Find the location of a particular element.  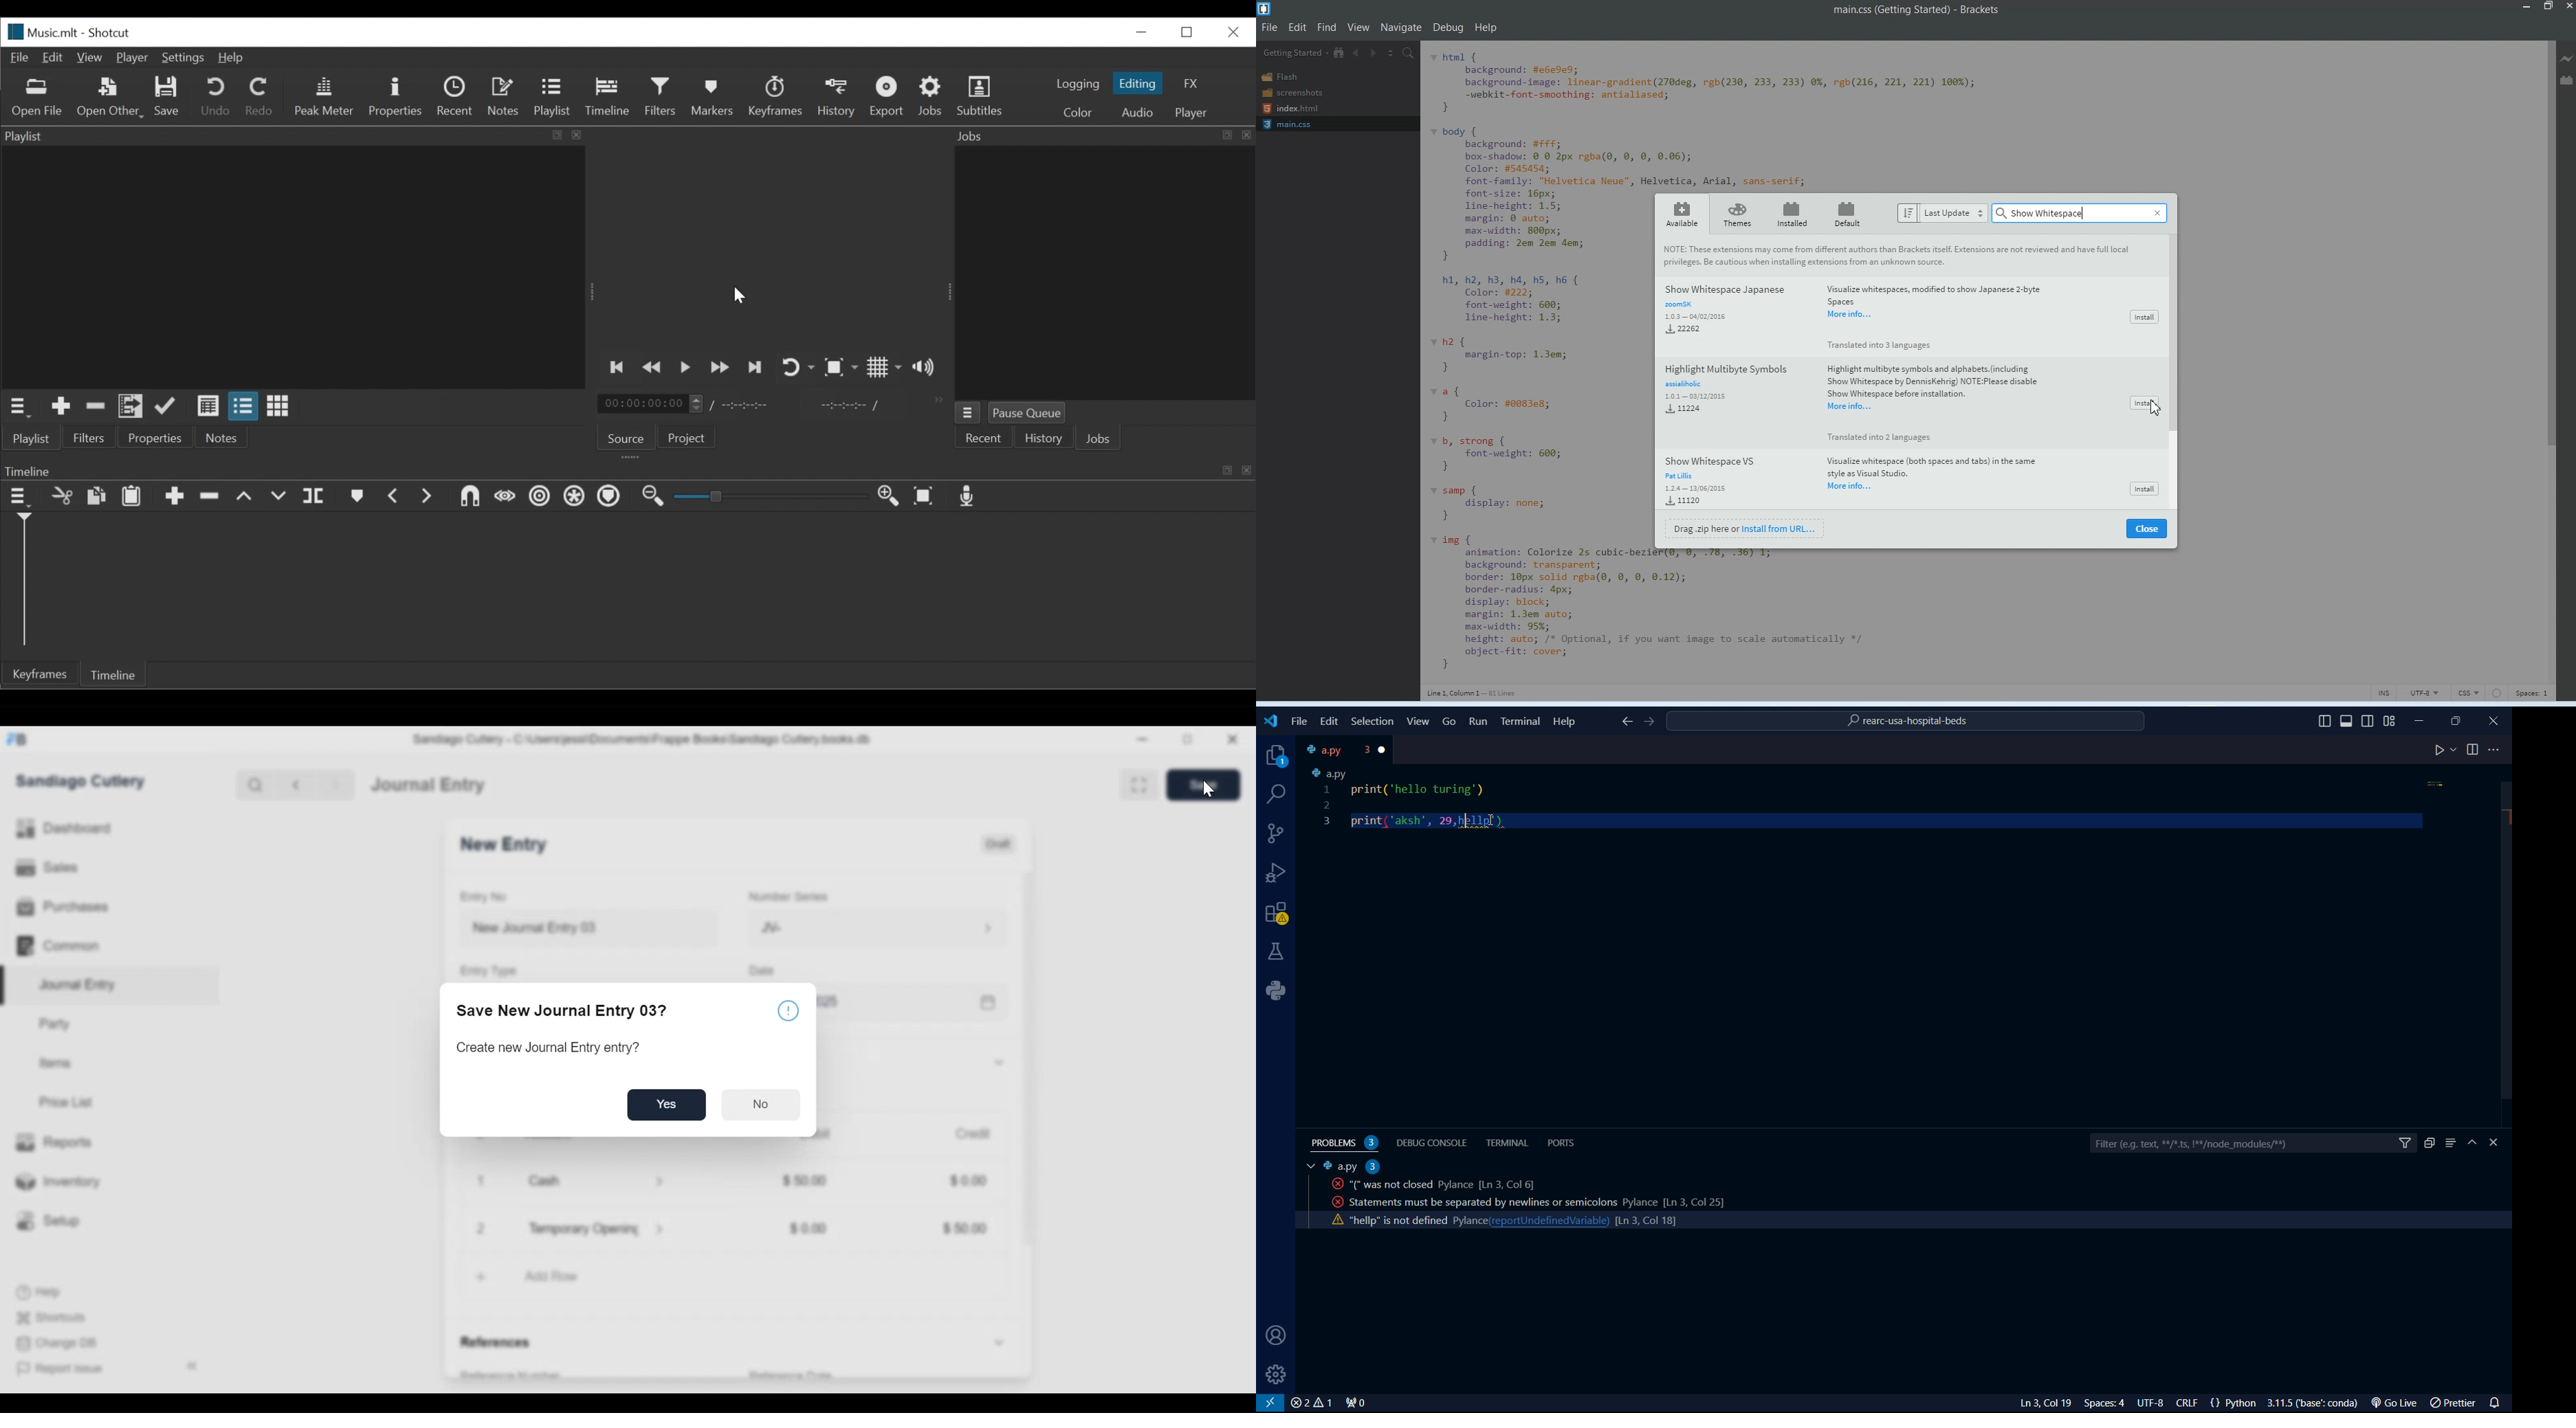

Terminal is located at coordinates (1520, 720).